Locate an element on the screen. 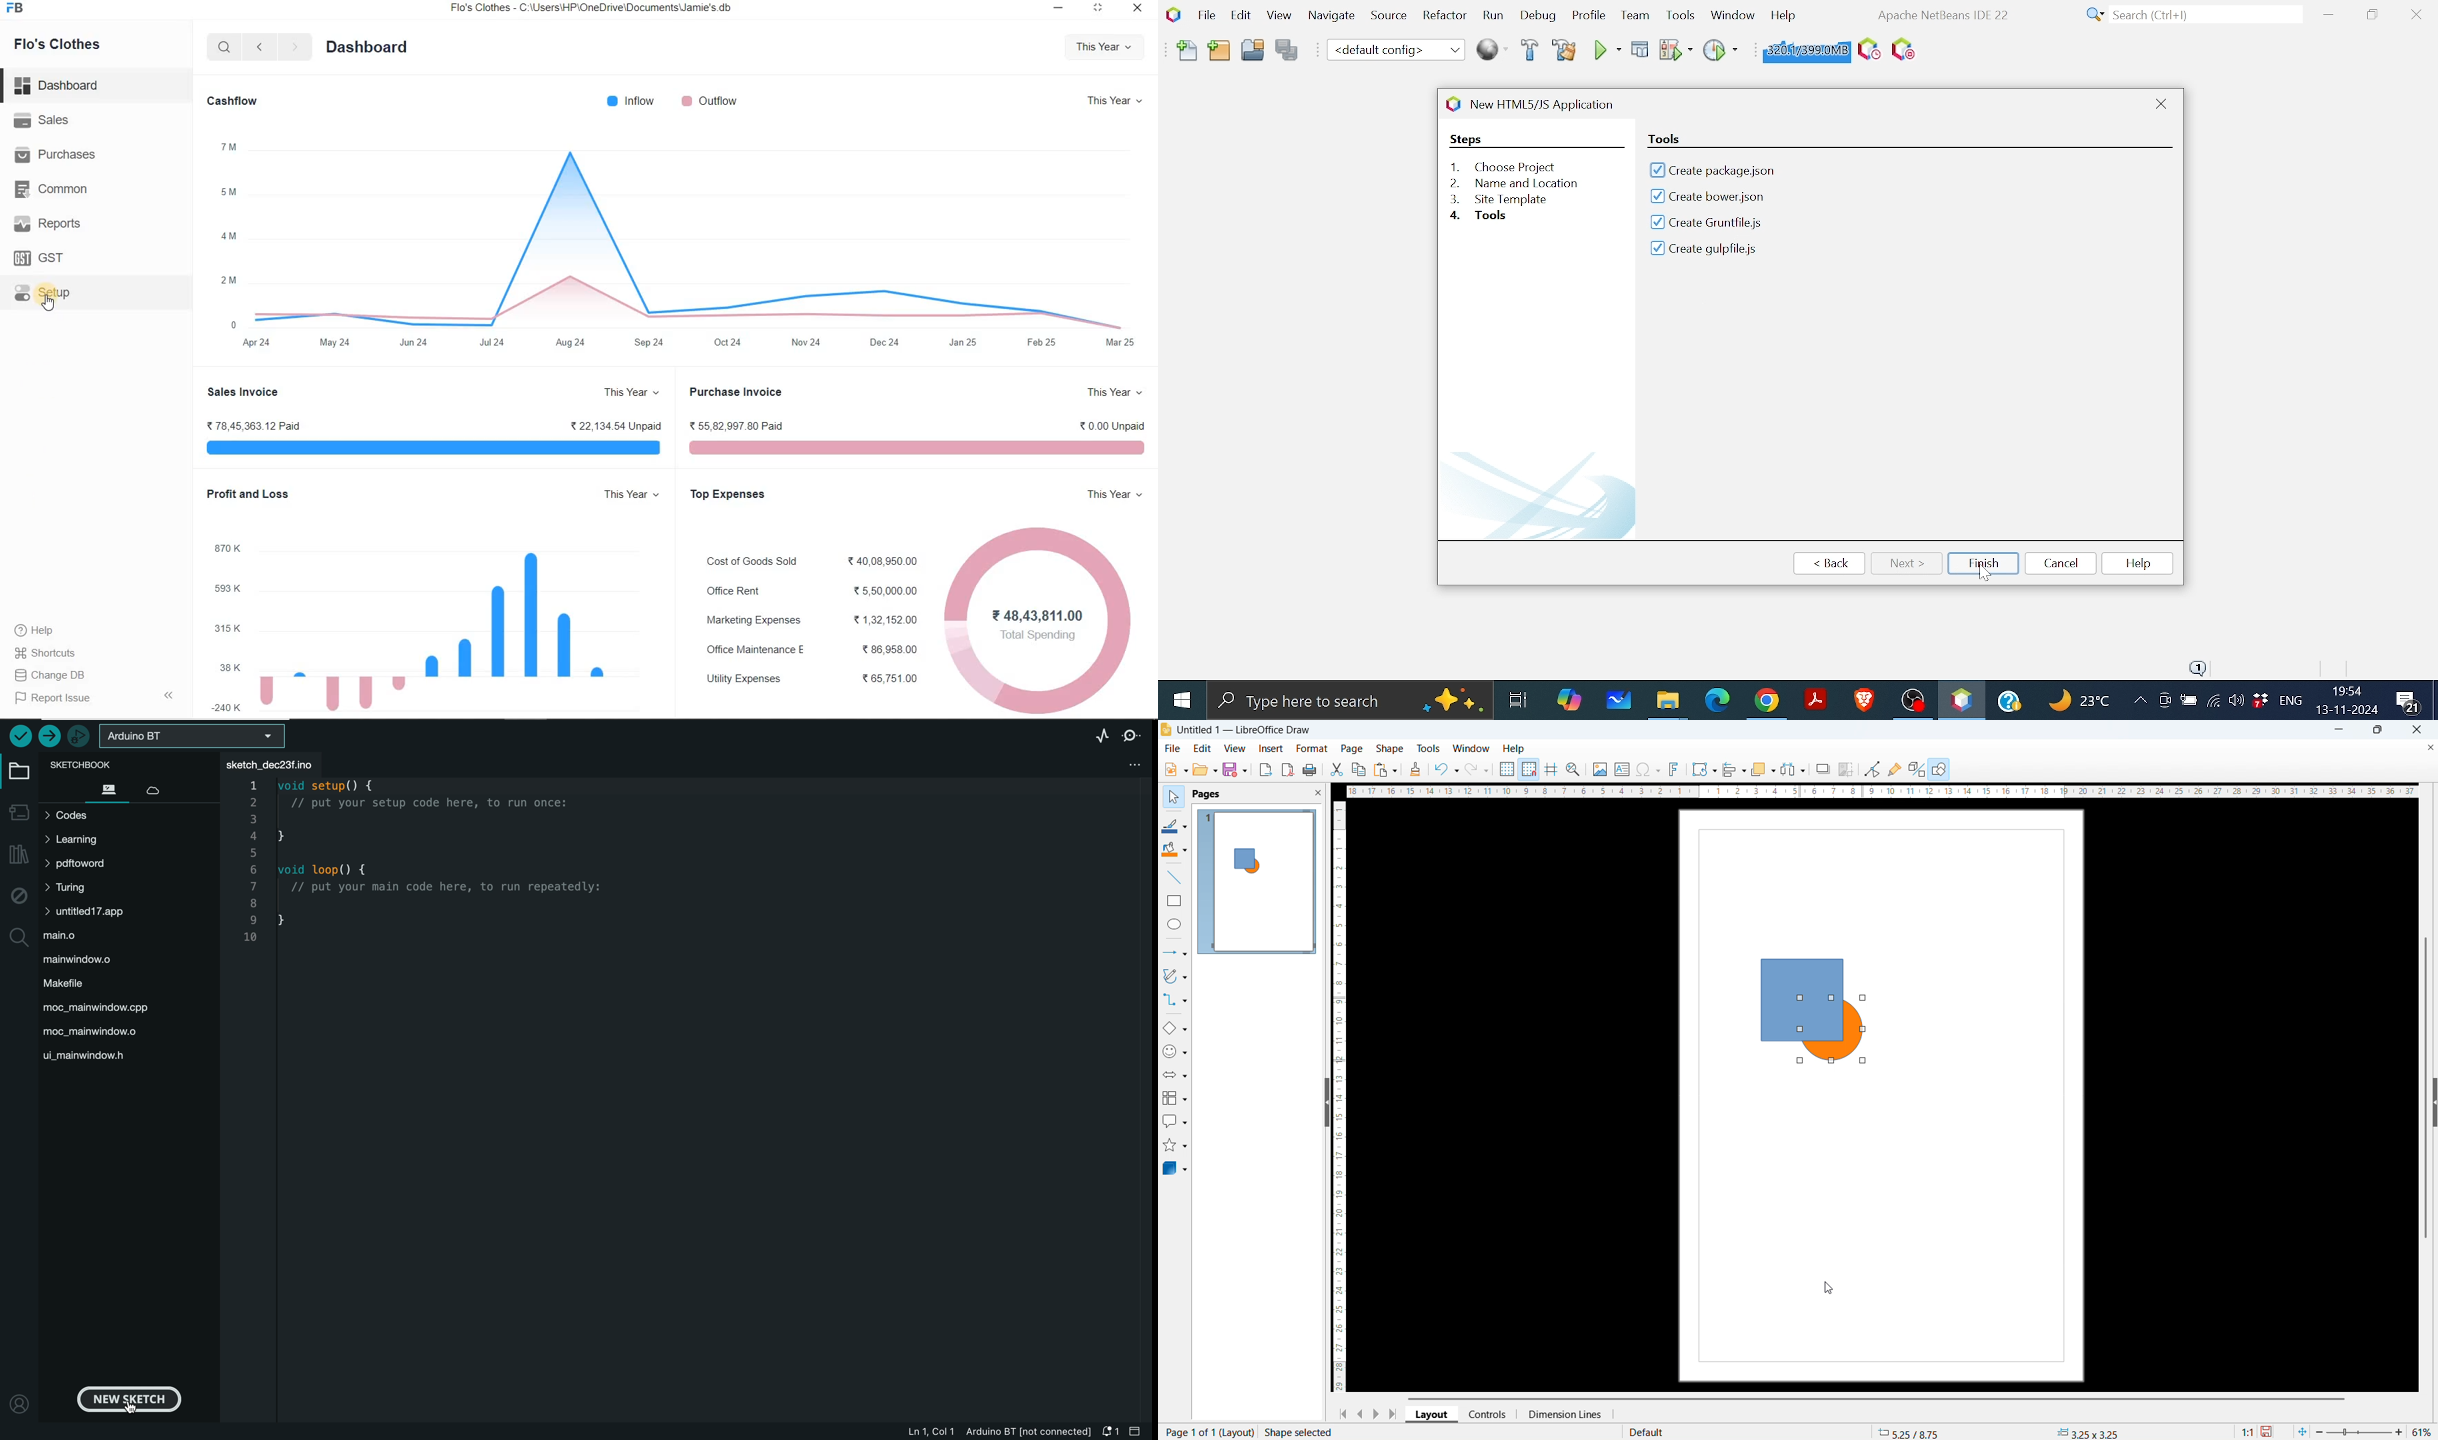  ® Inflow is located at coordinates (630, 101).